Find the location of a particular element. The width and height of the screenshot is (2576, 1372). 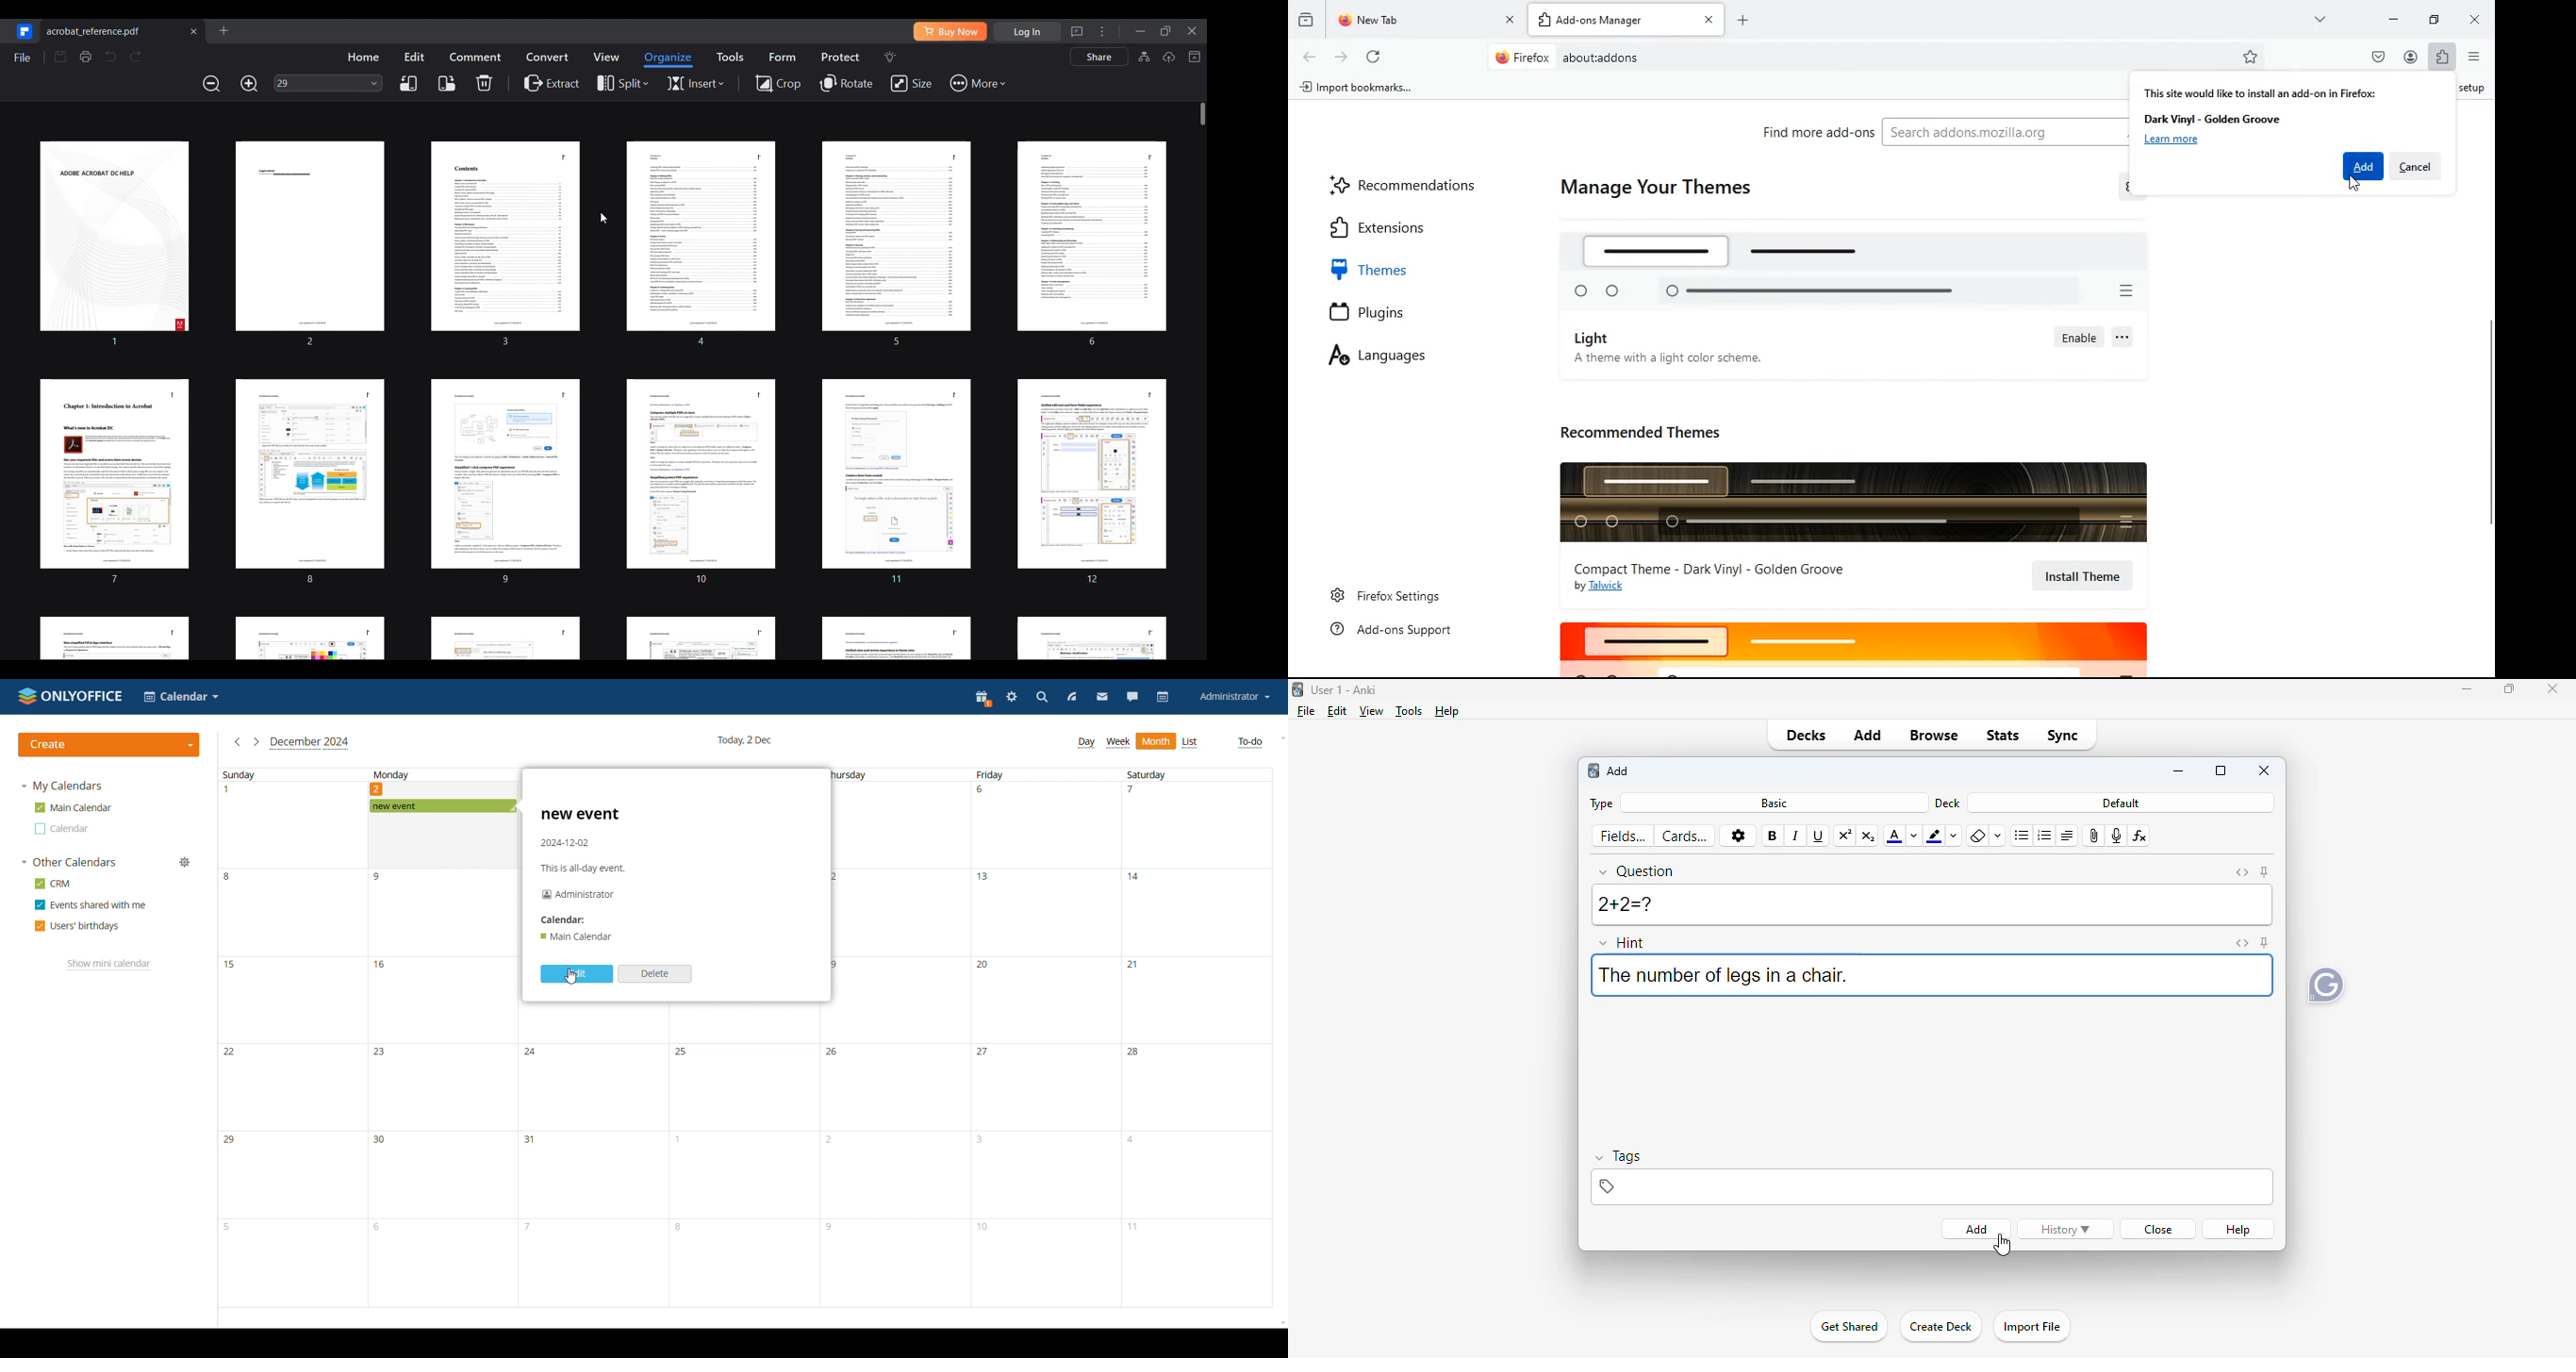

add-ons tab is located at coordinates (1627, 19).